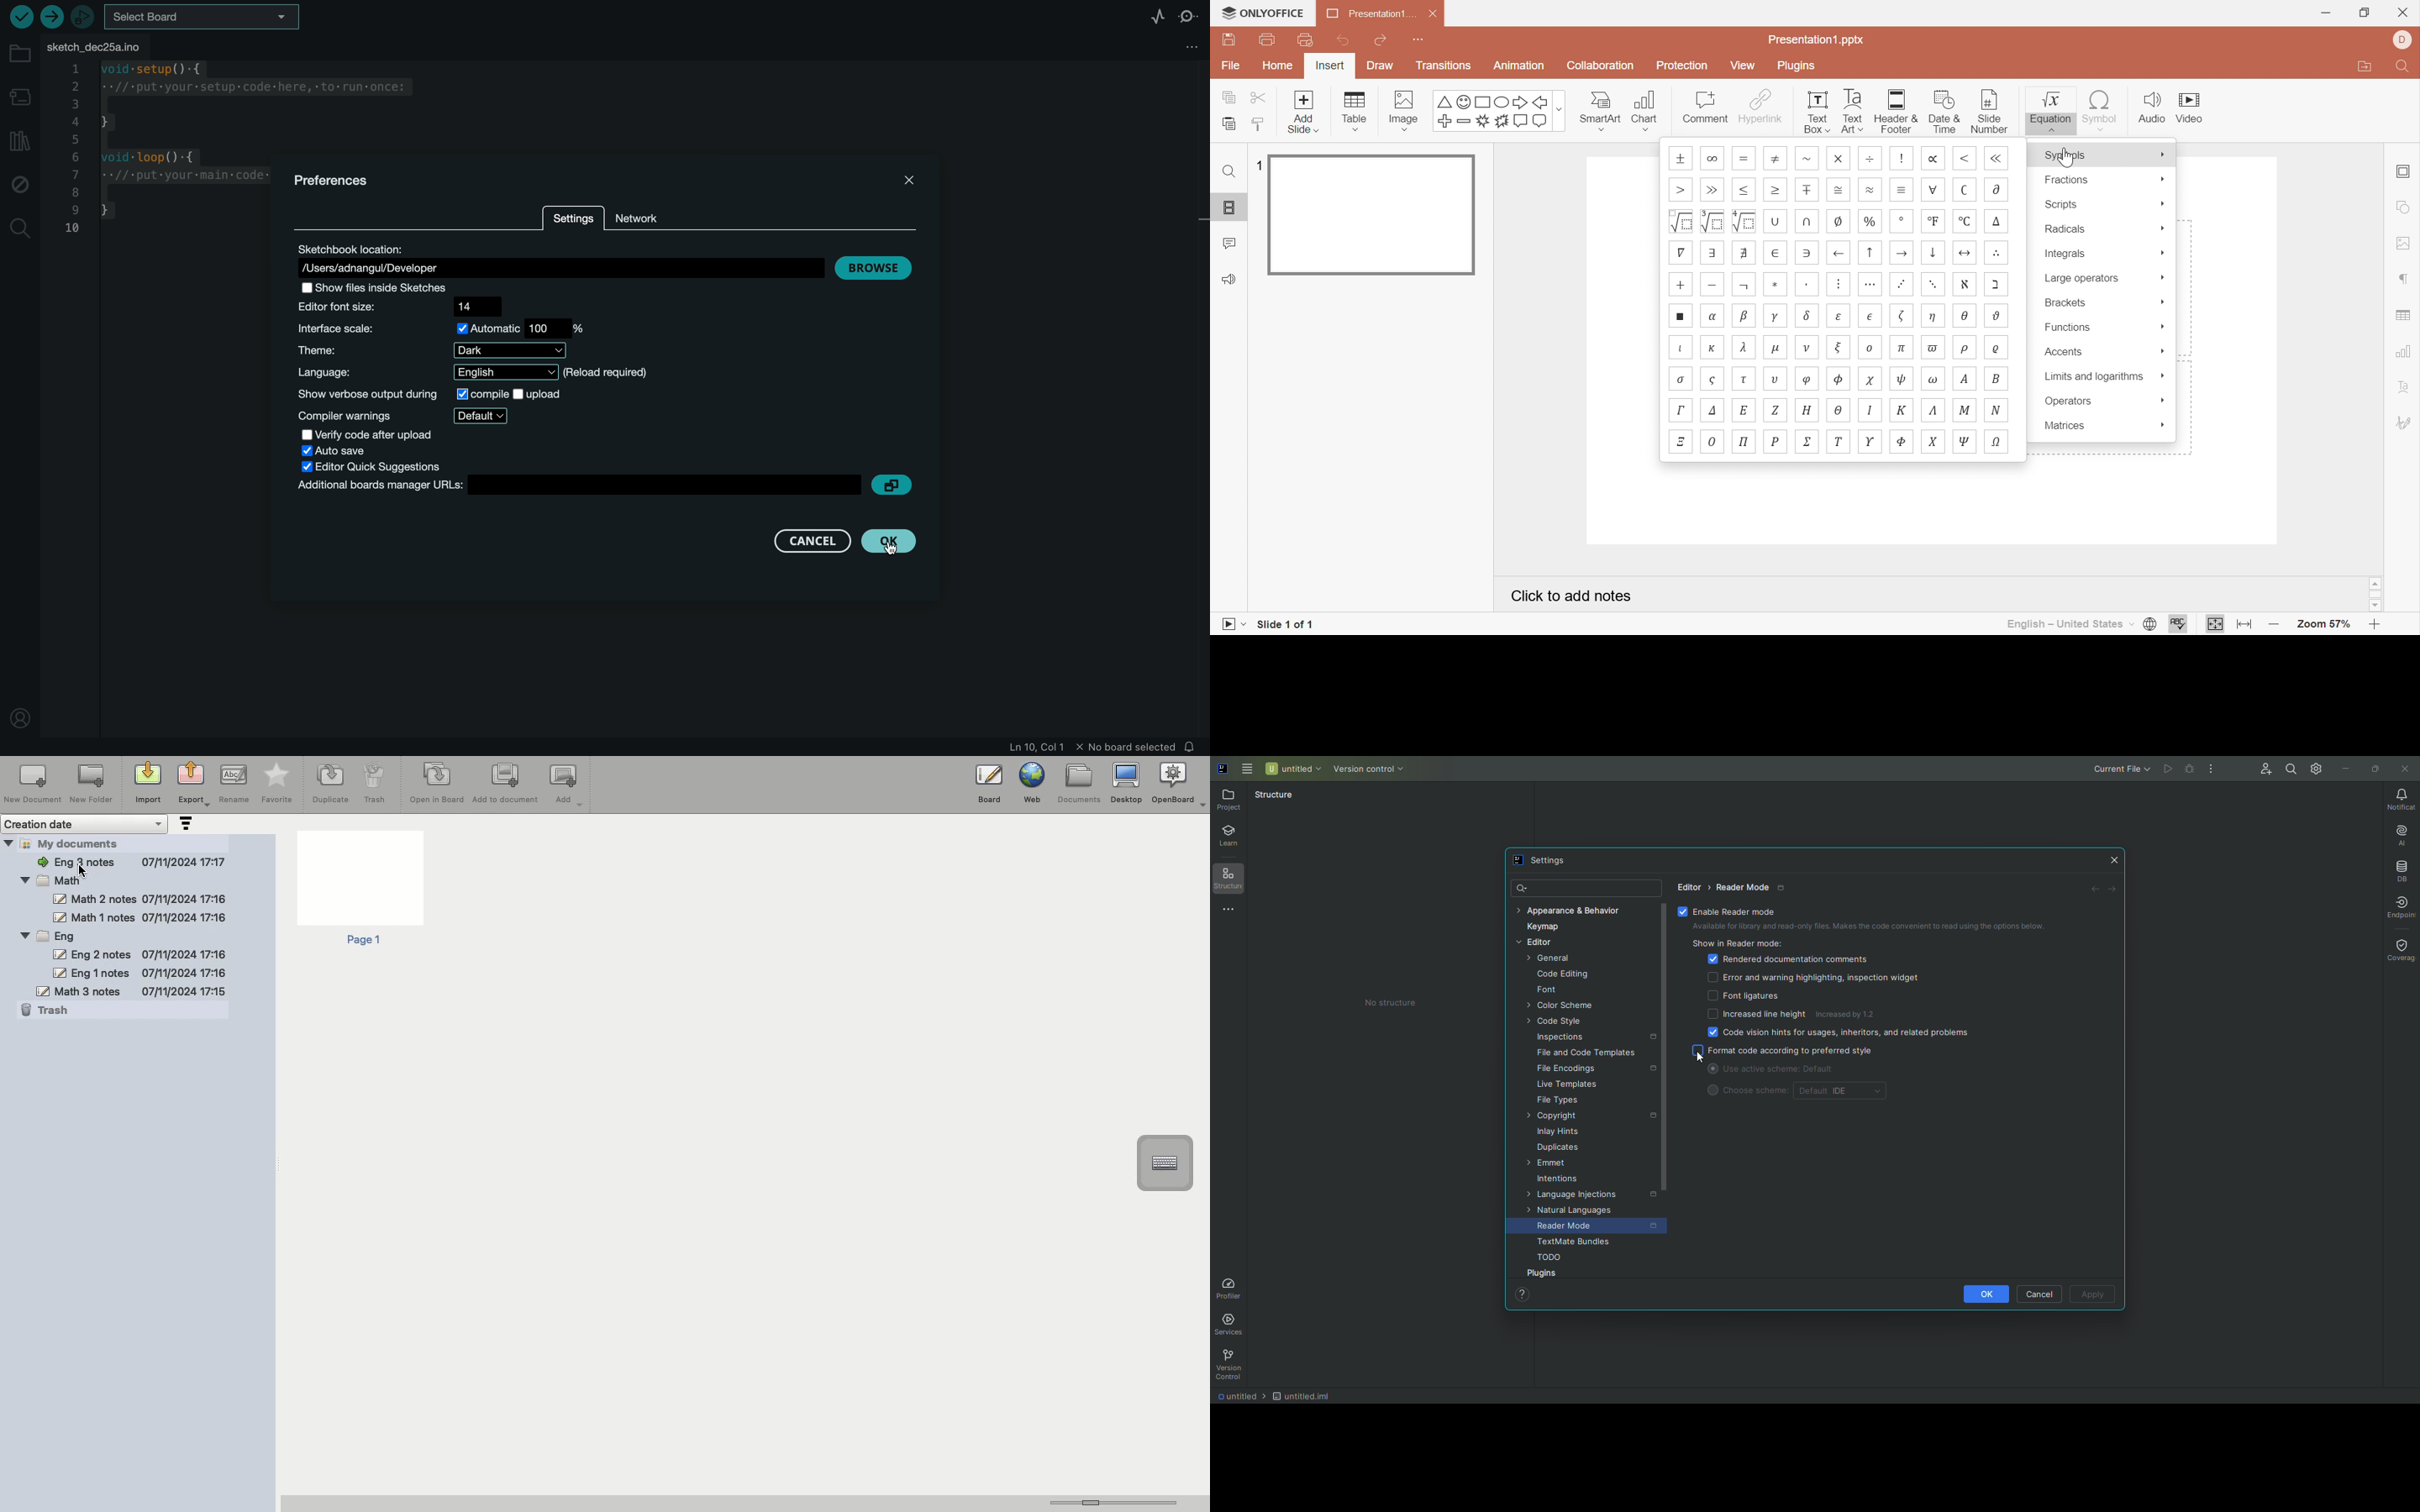  Describe the element at coordinates (1382, 42) in the screenshot. I see `Redo` at that location.